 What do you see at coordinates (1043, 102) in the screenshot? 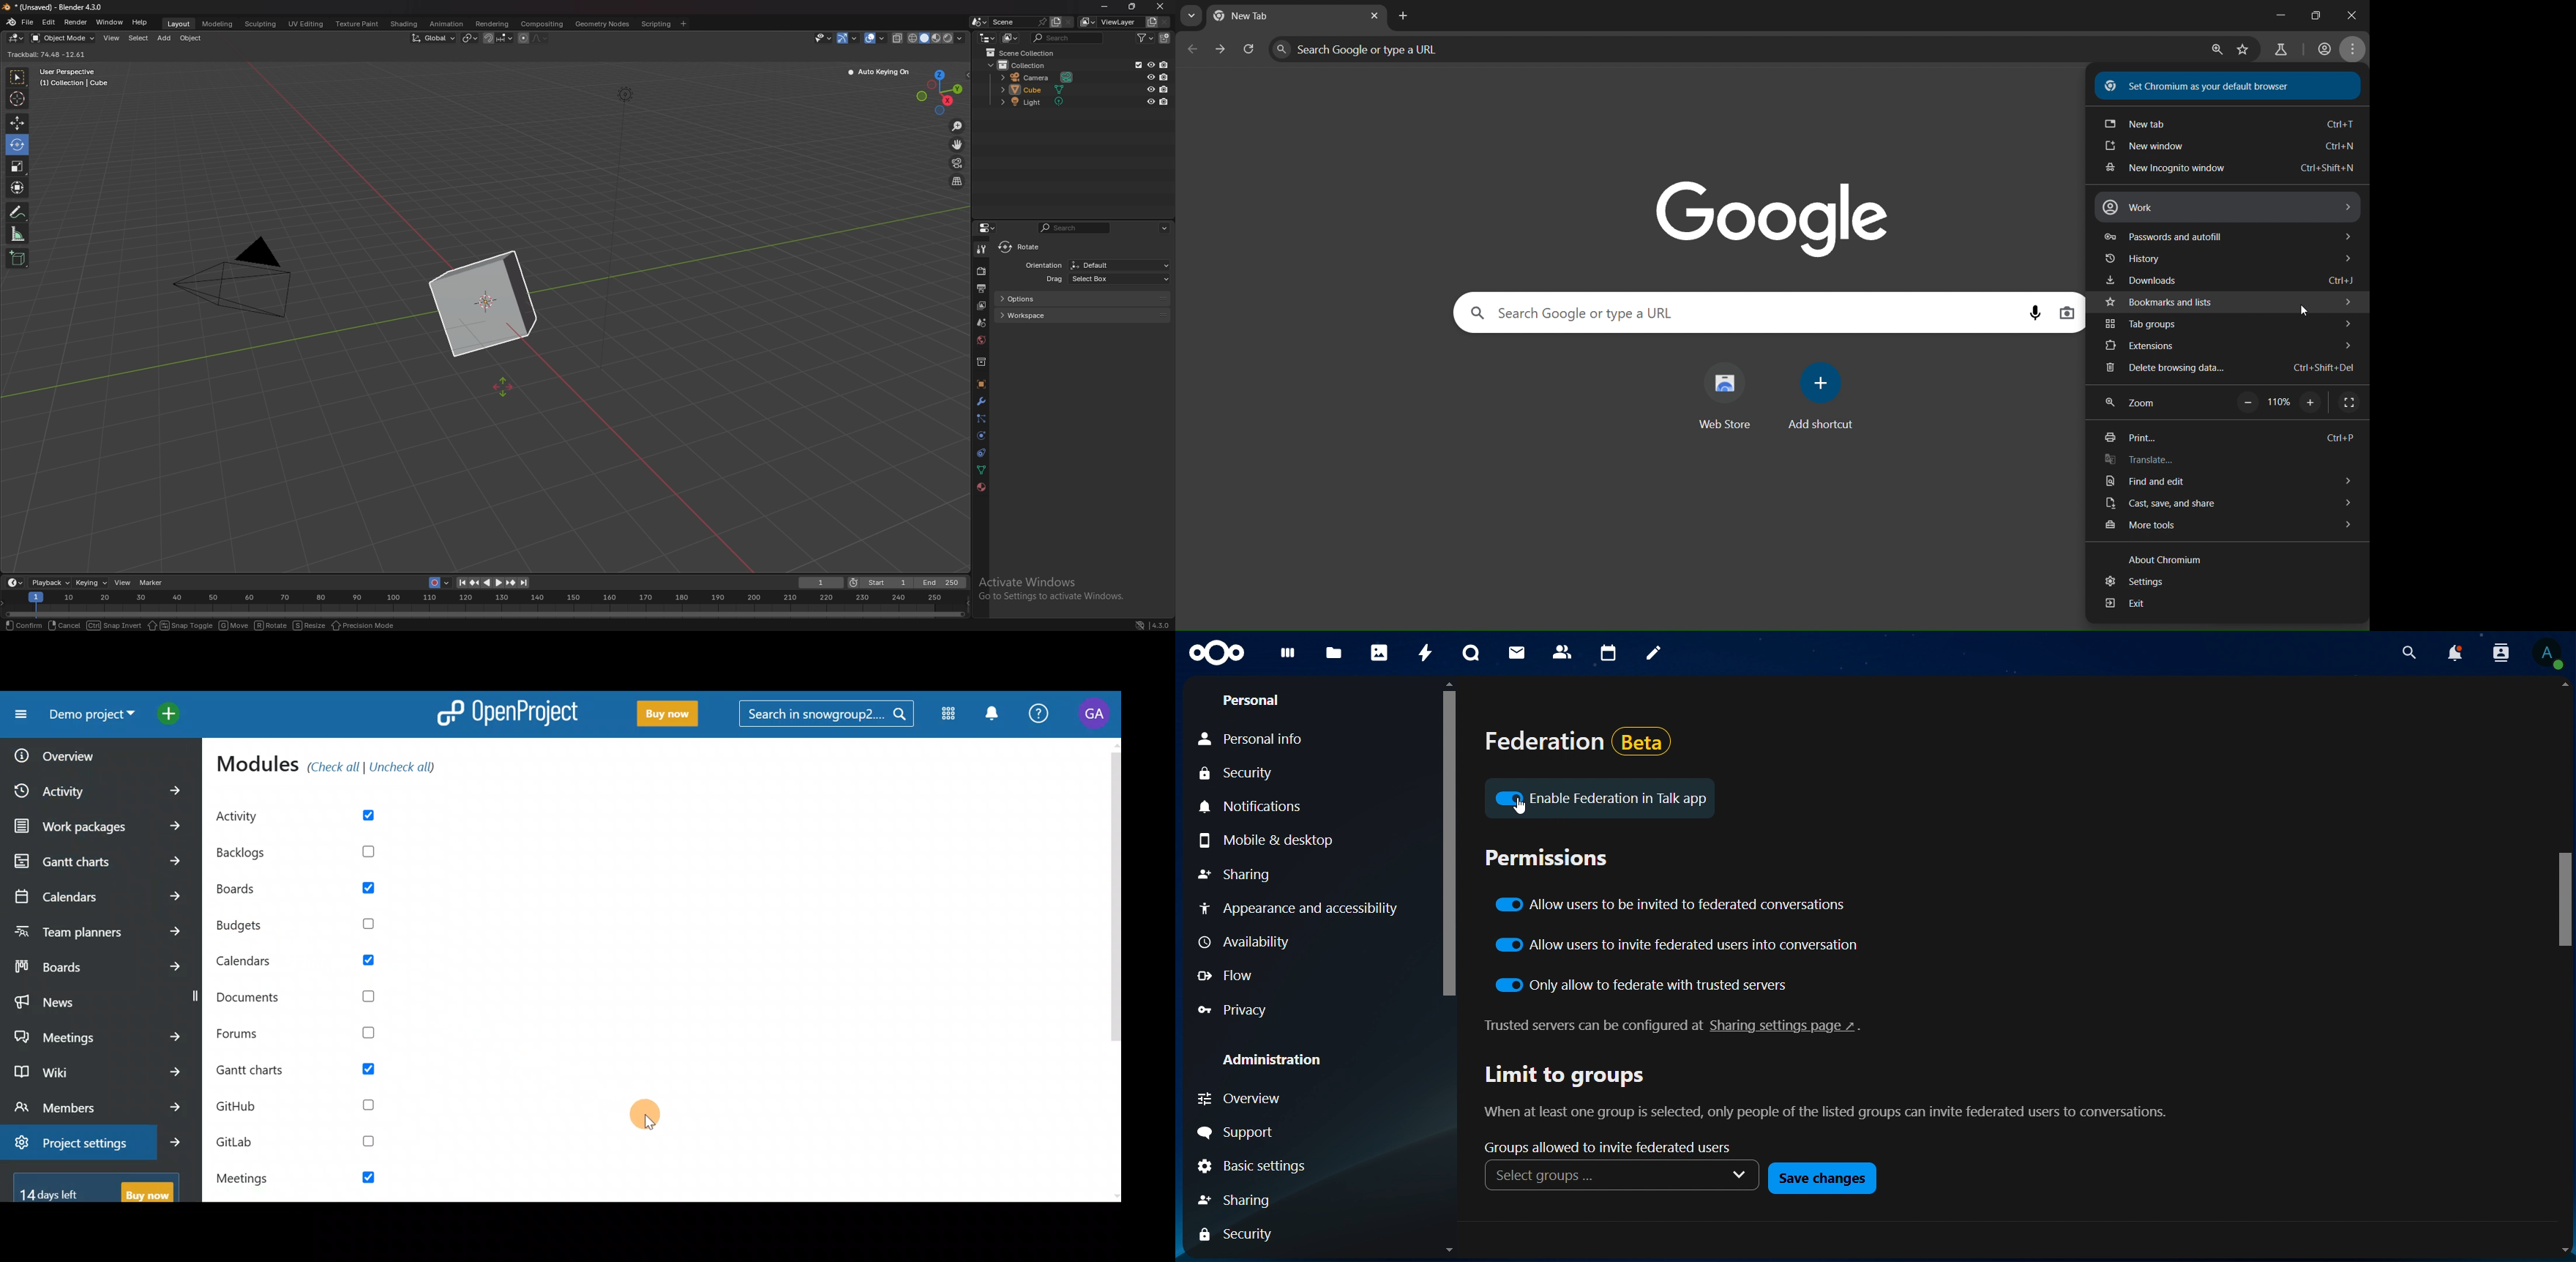
I see `light` at bounding box center [1043, 102].